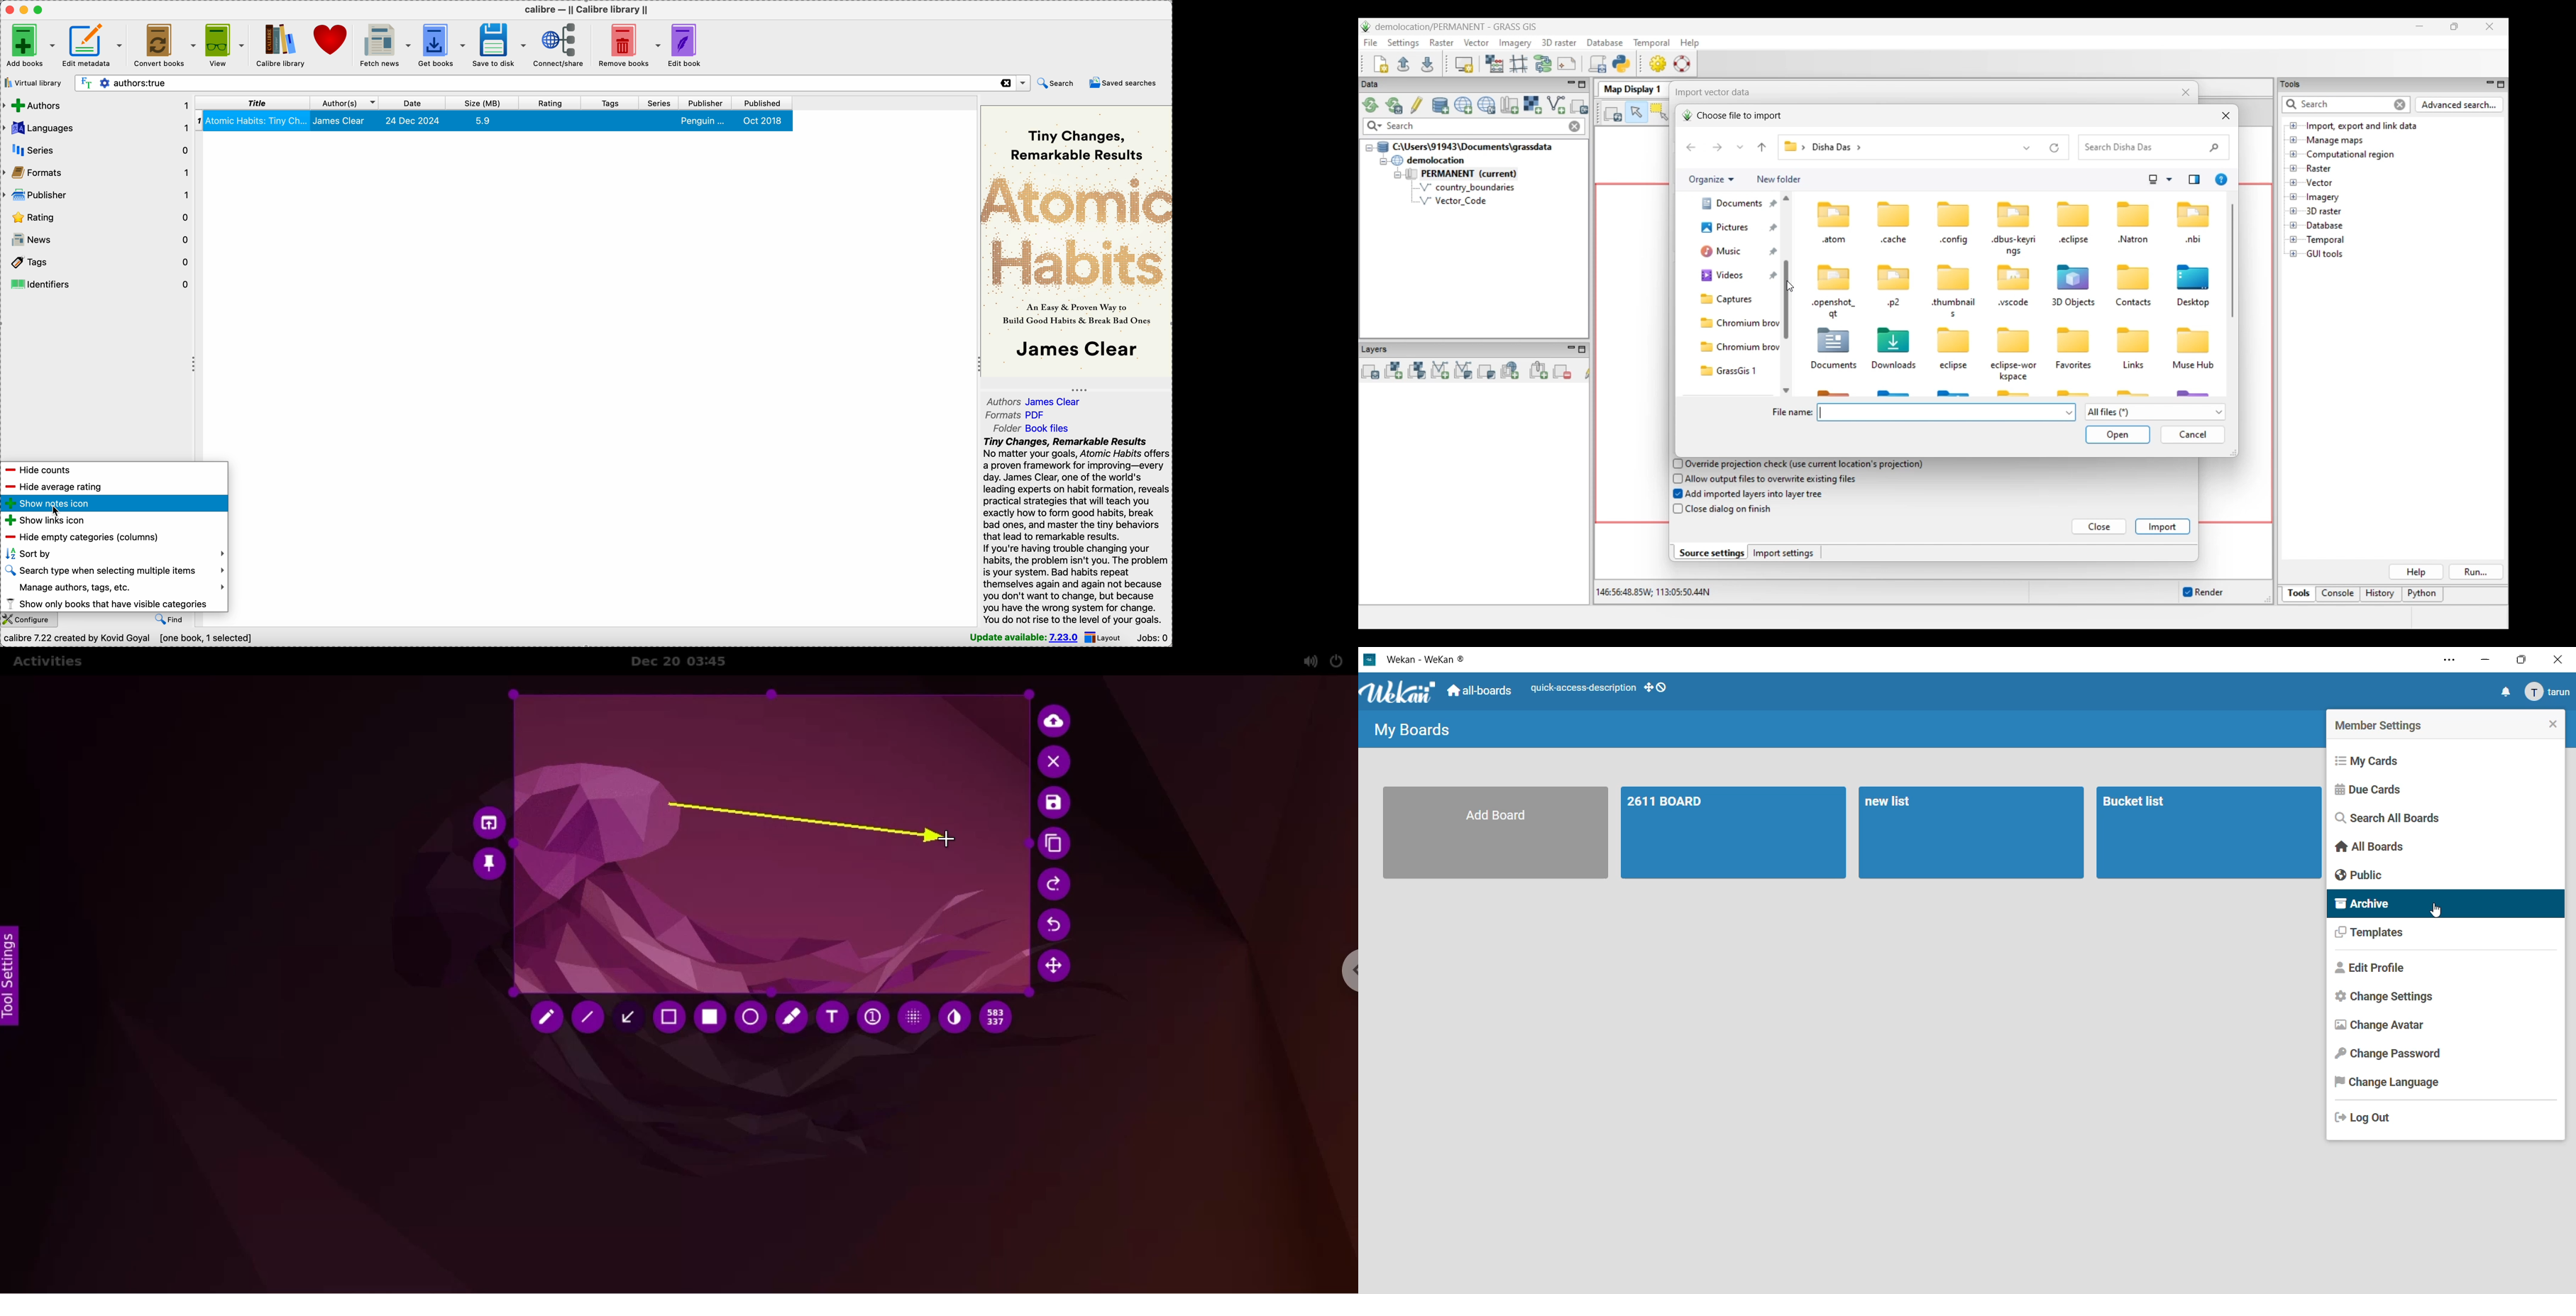 This screenshot has height=1316, width=2576. I want to click on maximize, so click(2526, 660).